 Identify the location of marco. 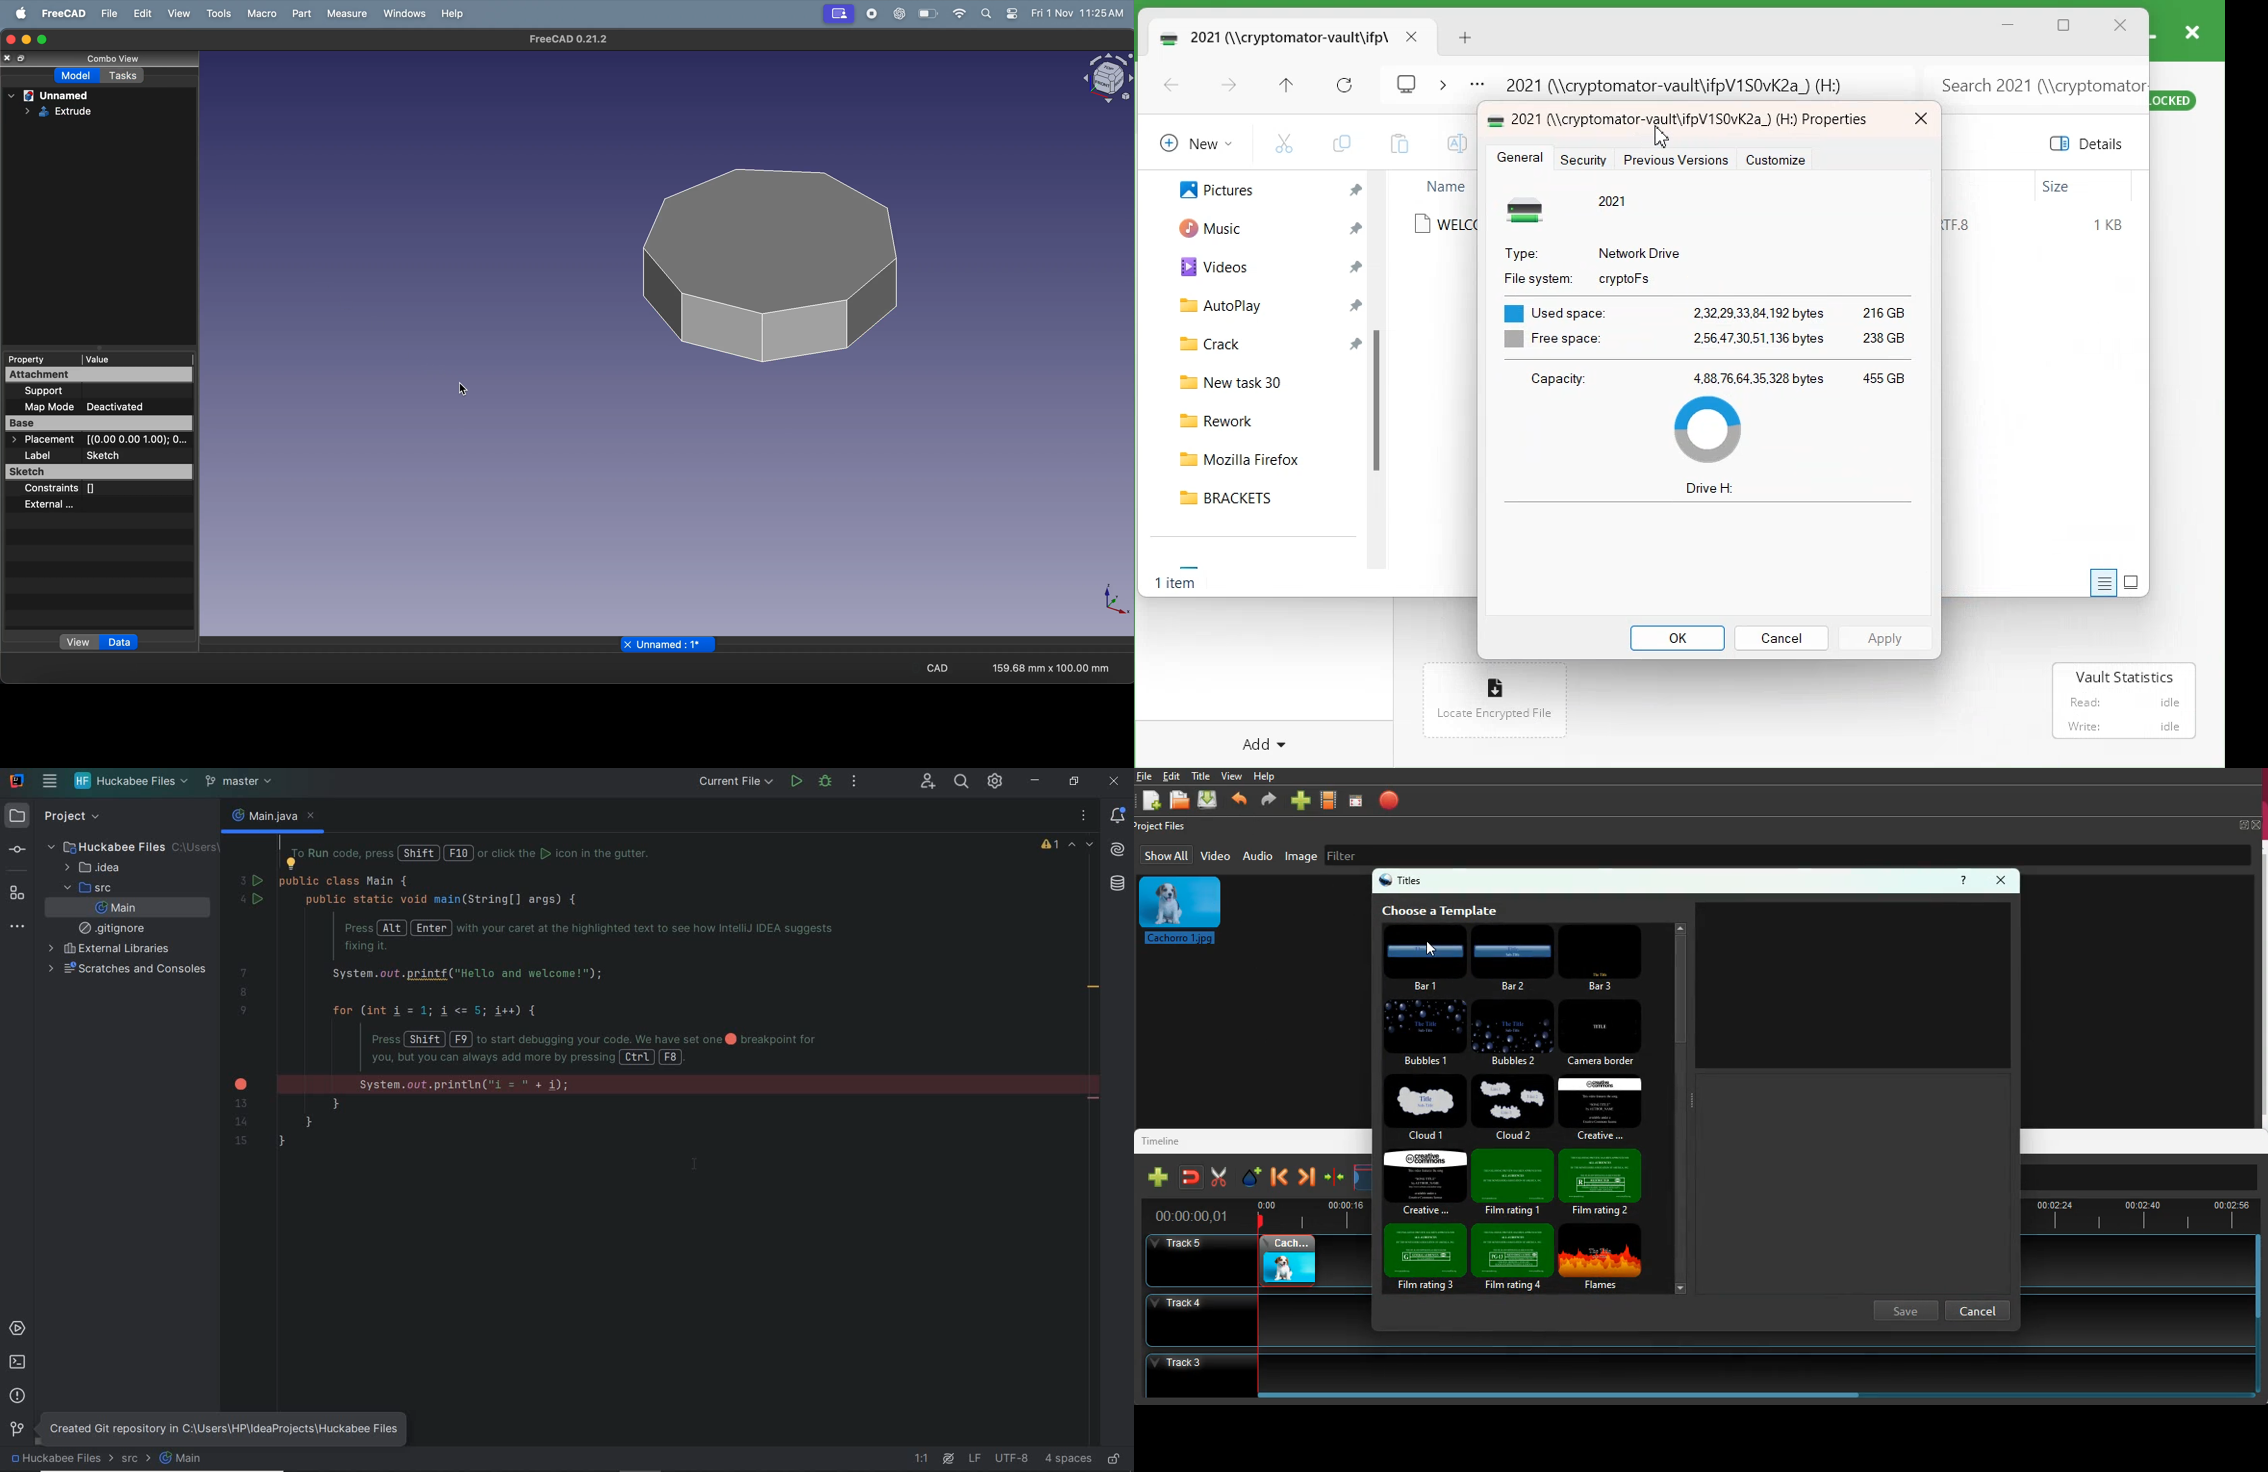
(261, 14).